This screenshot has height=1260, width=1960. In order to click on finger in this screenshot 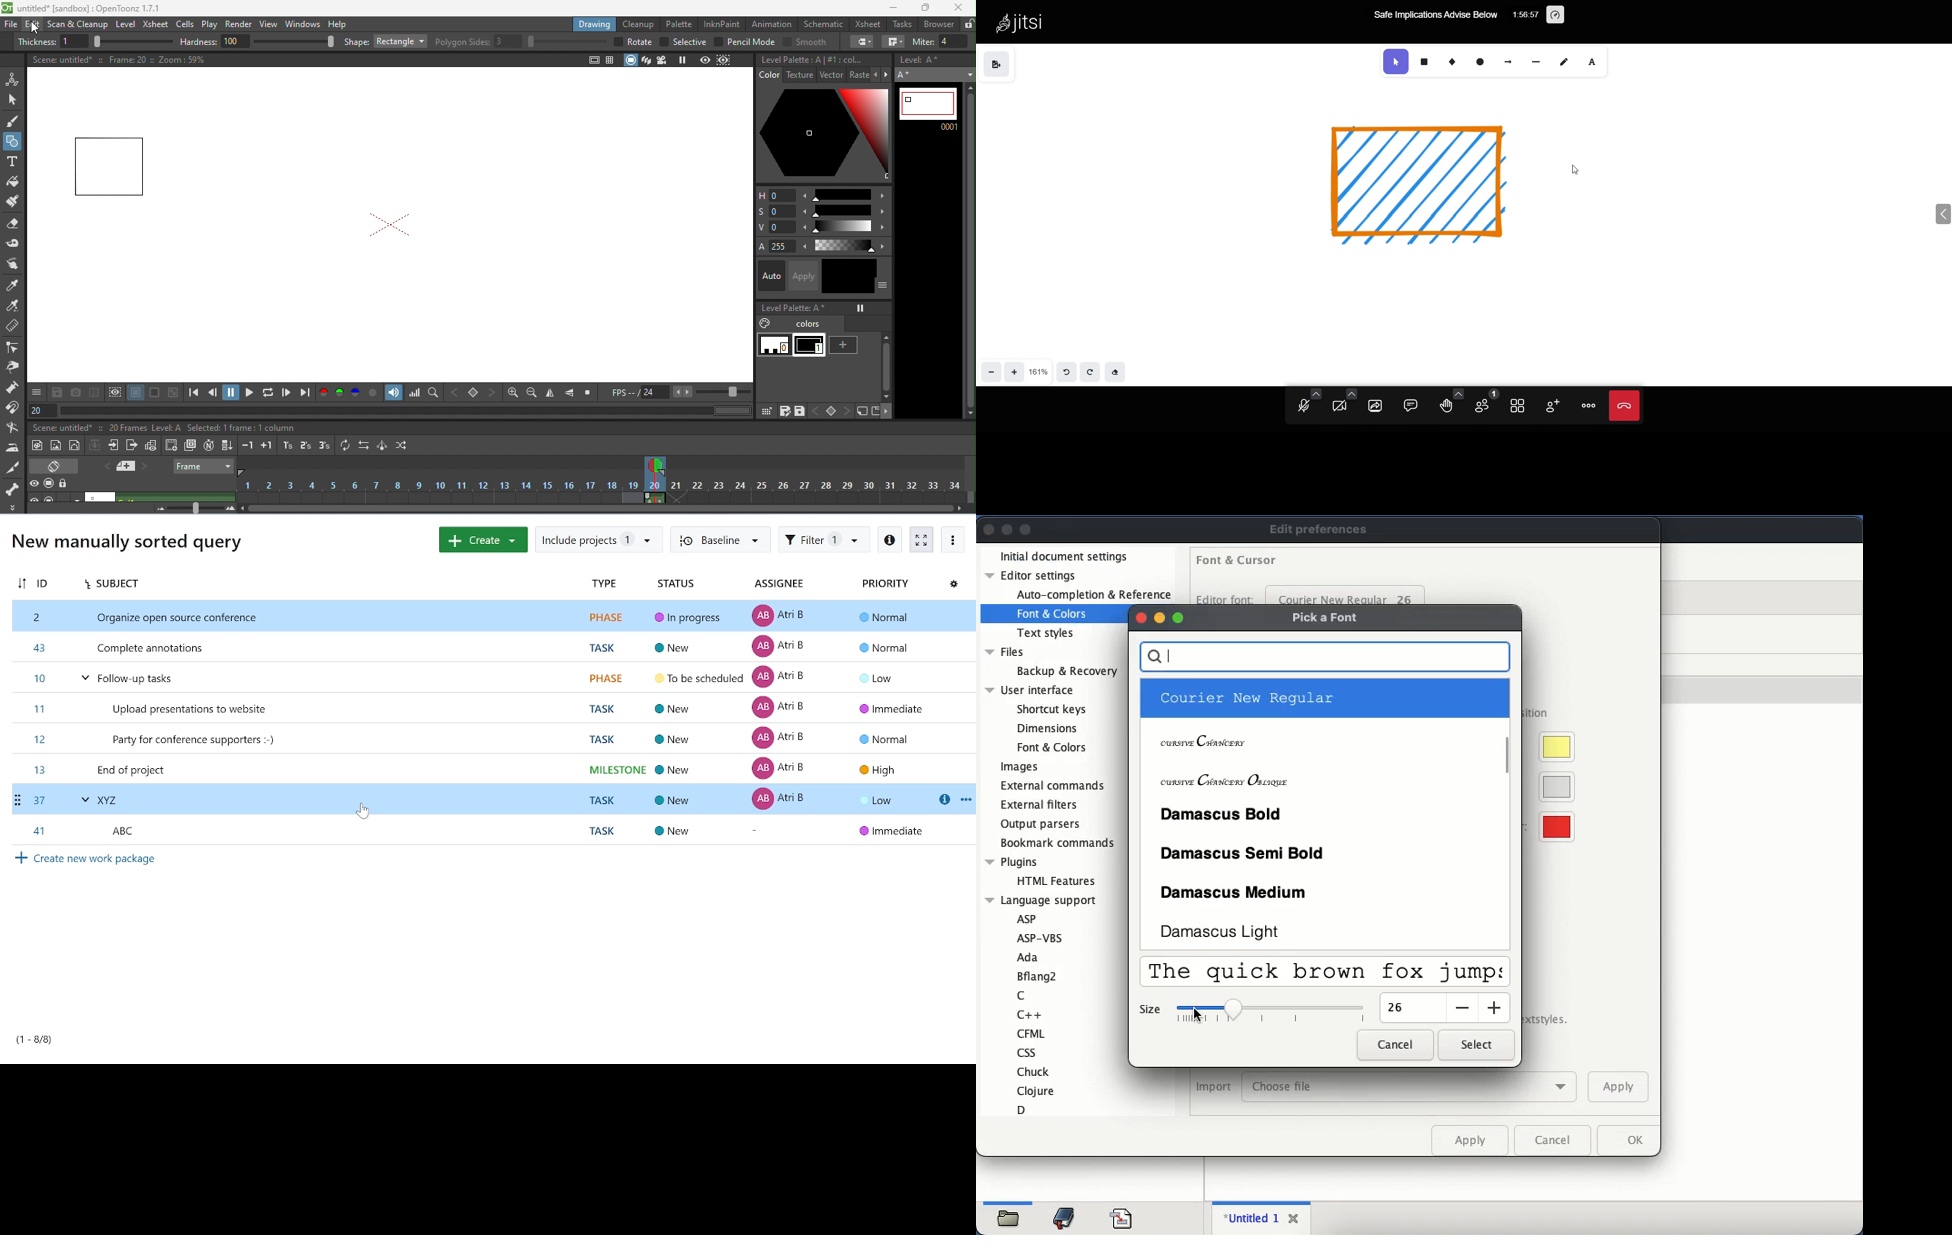, I will do `click(14, 263)`.